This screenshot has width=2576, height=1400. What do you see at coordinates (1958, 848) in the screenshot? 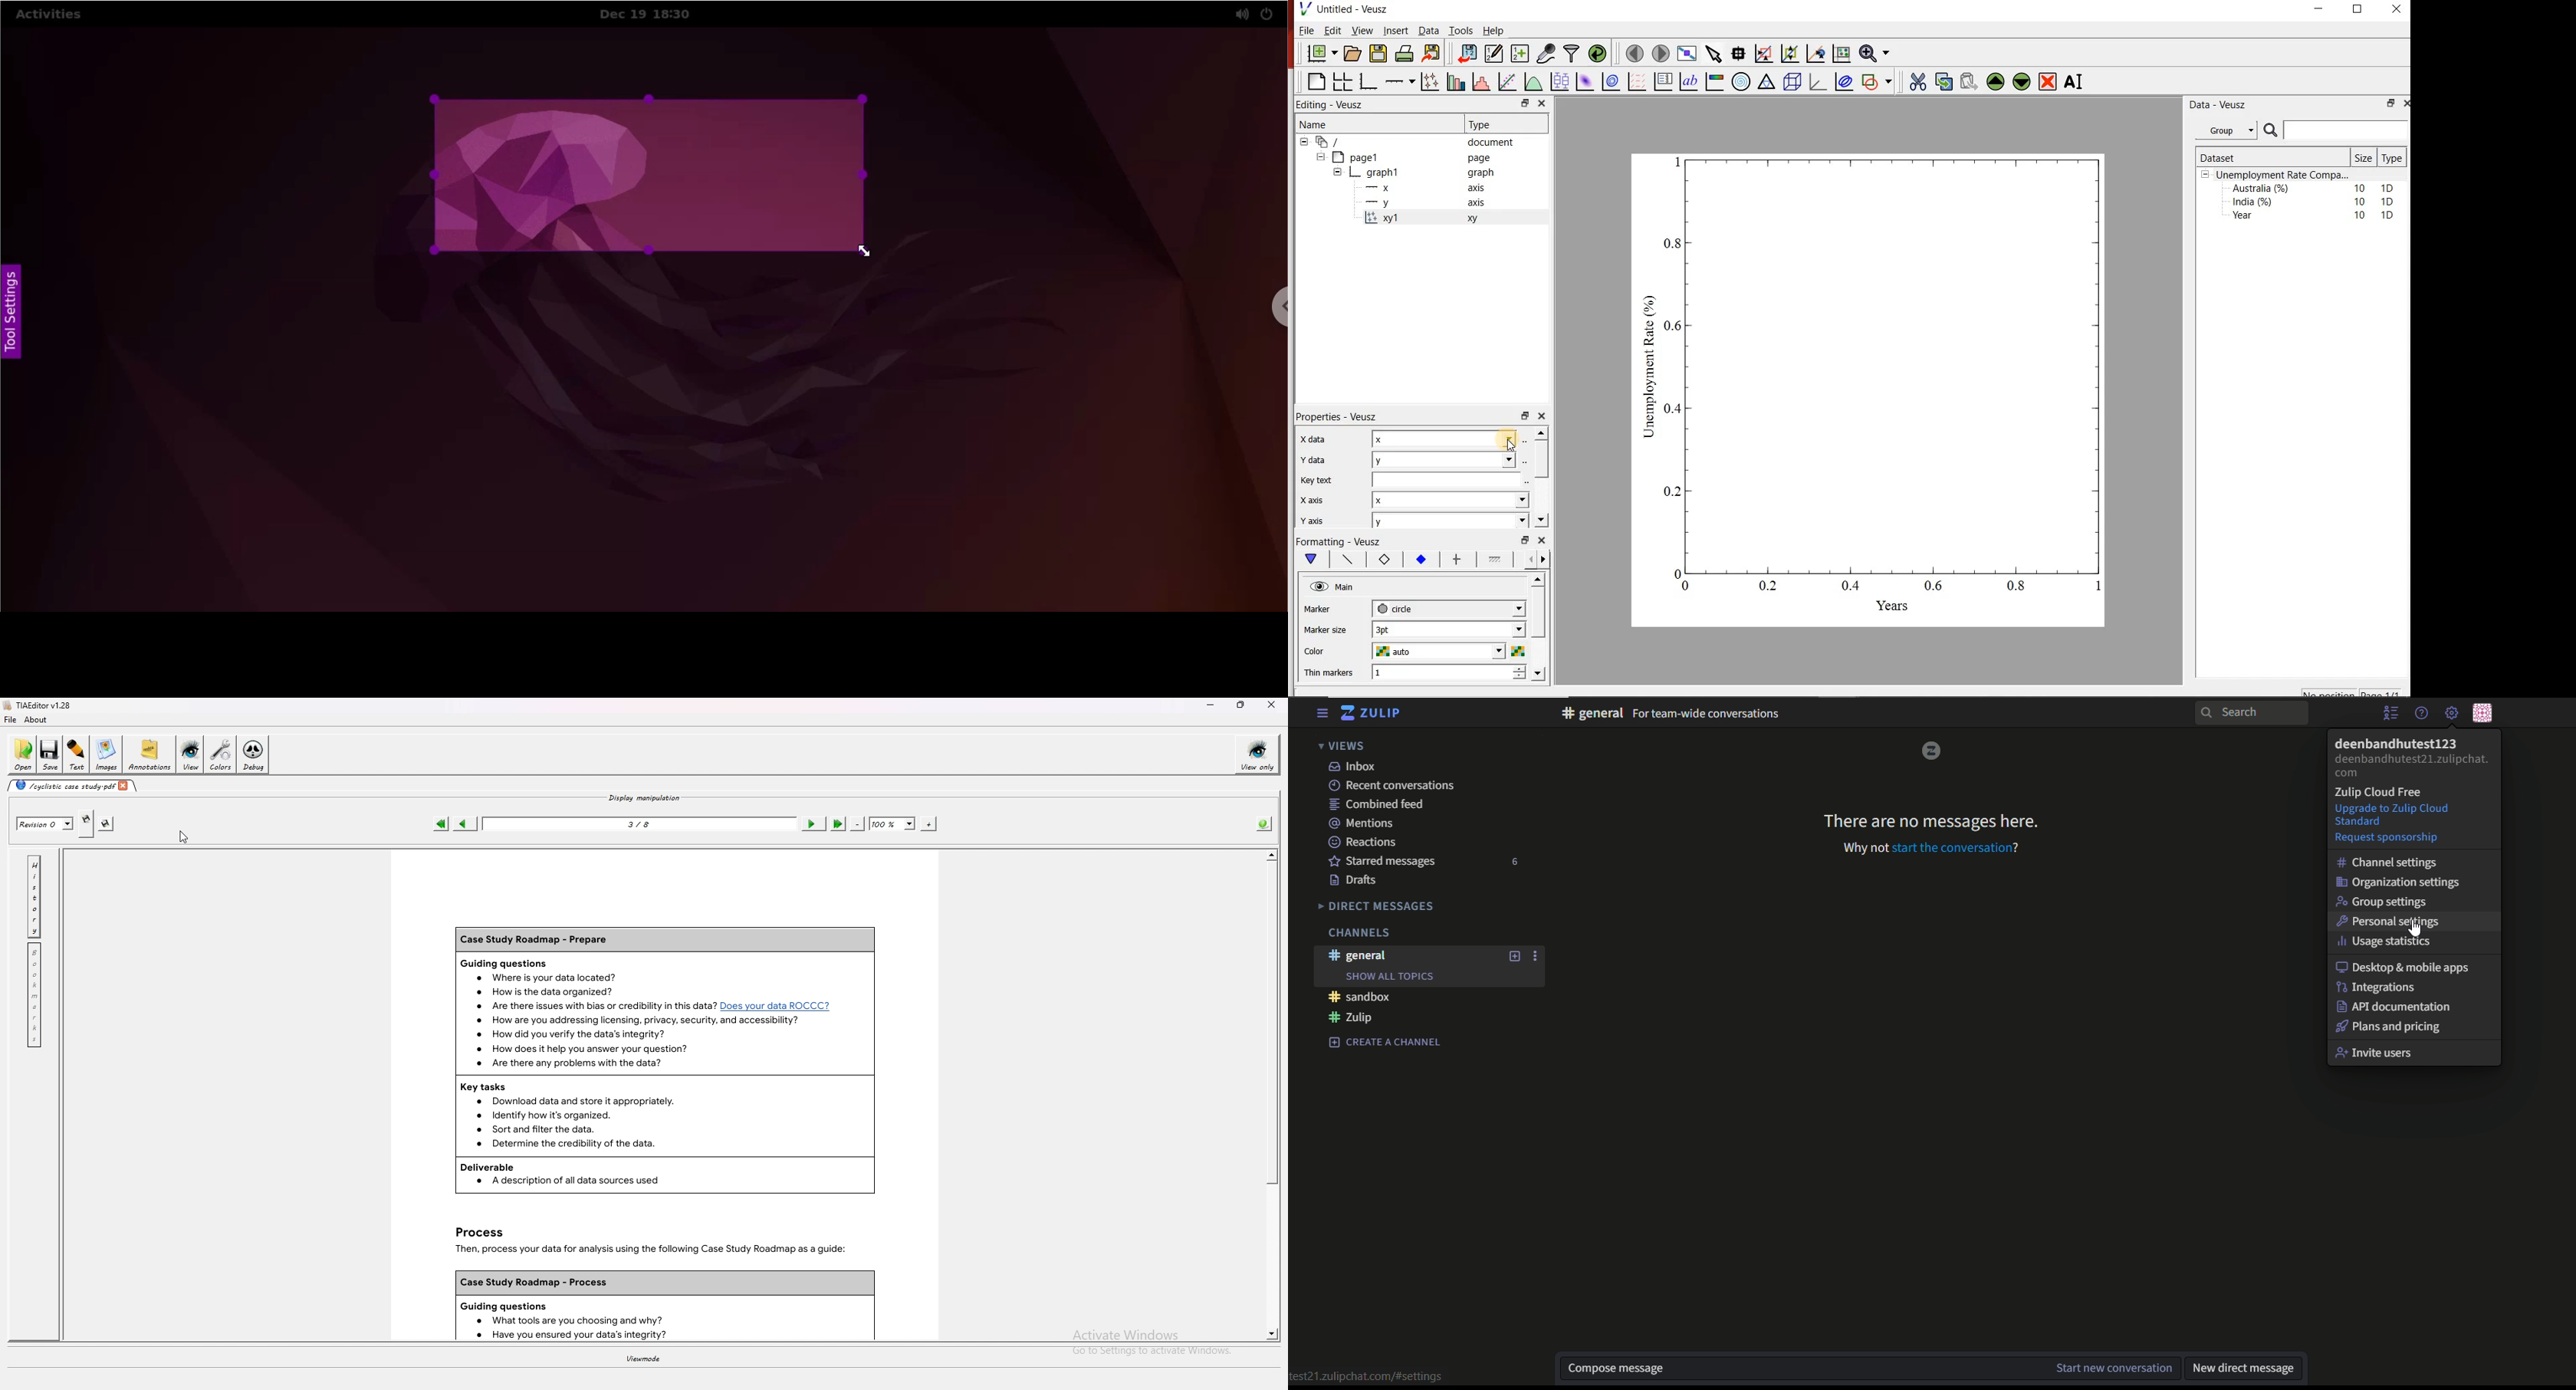
I see `start the conversation?` at bounding box center [1958, 848].